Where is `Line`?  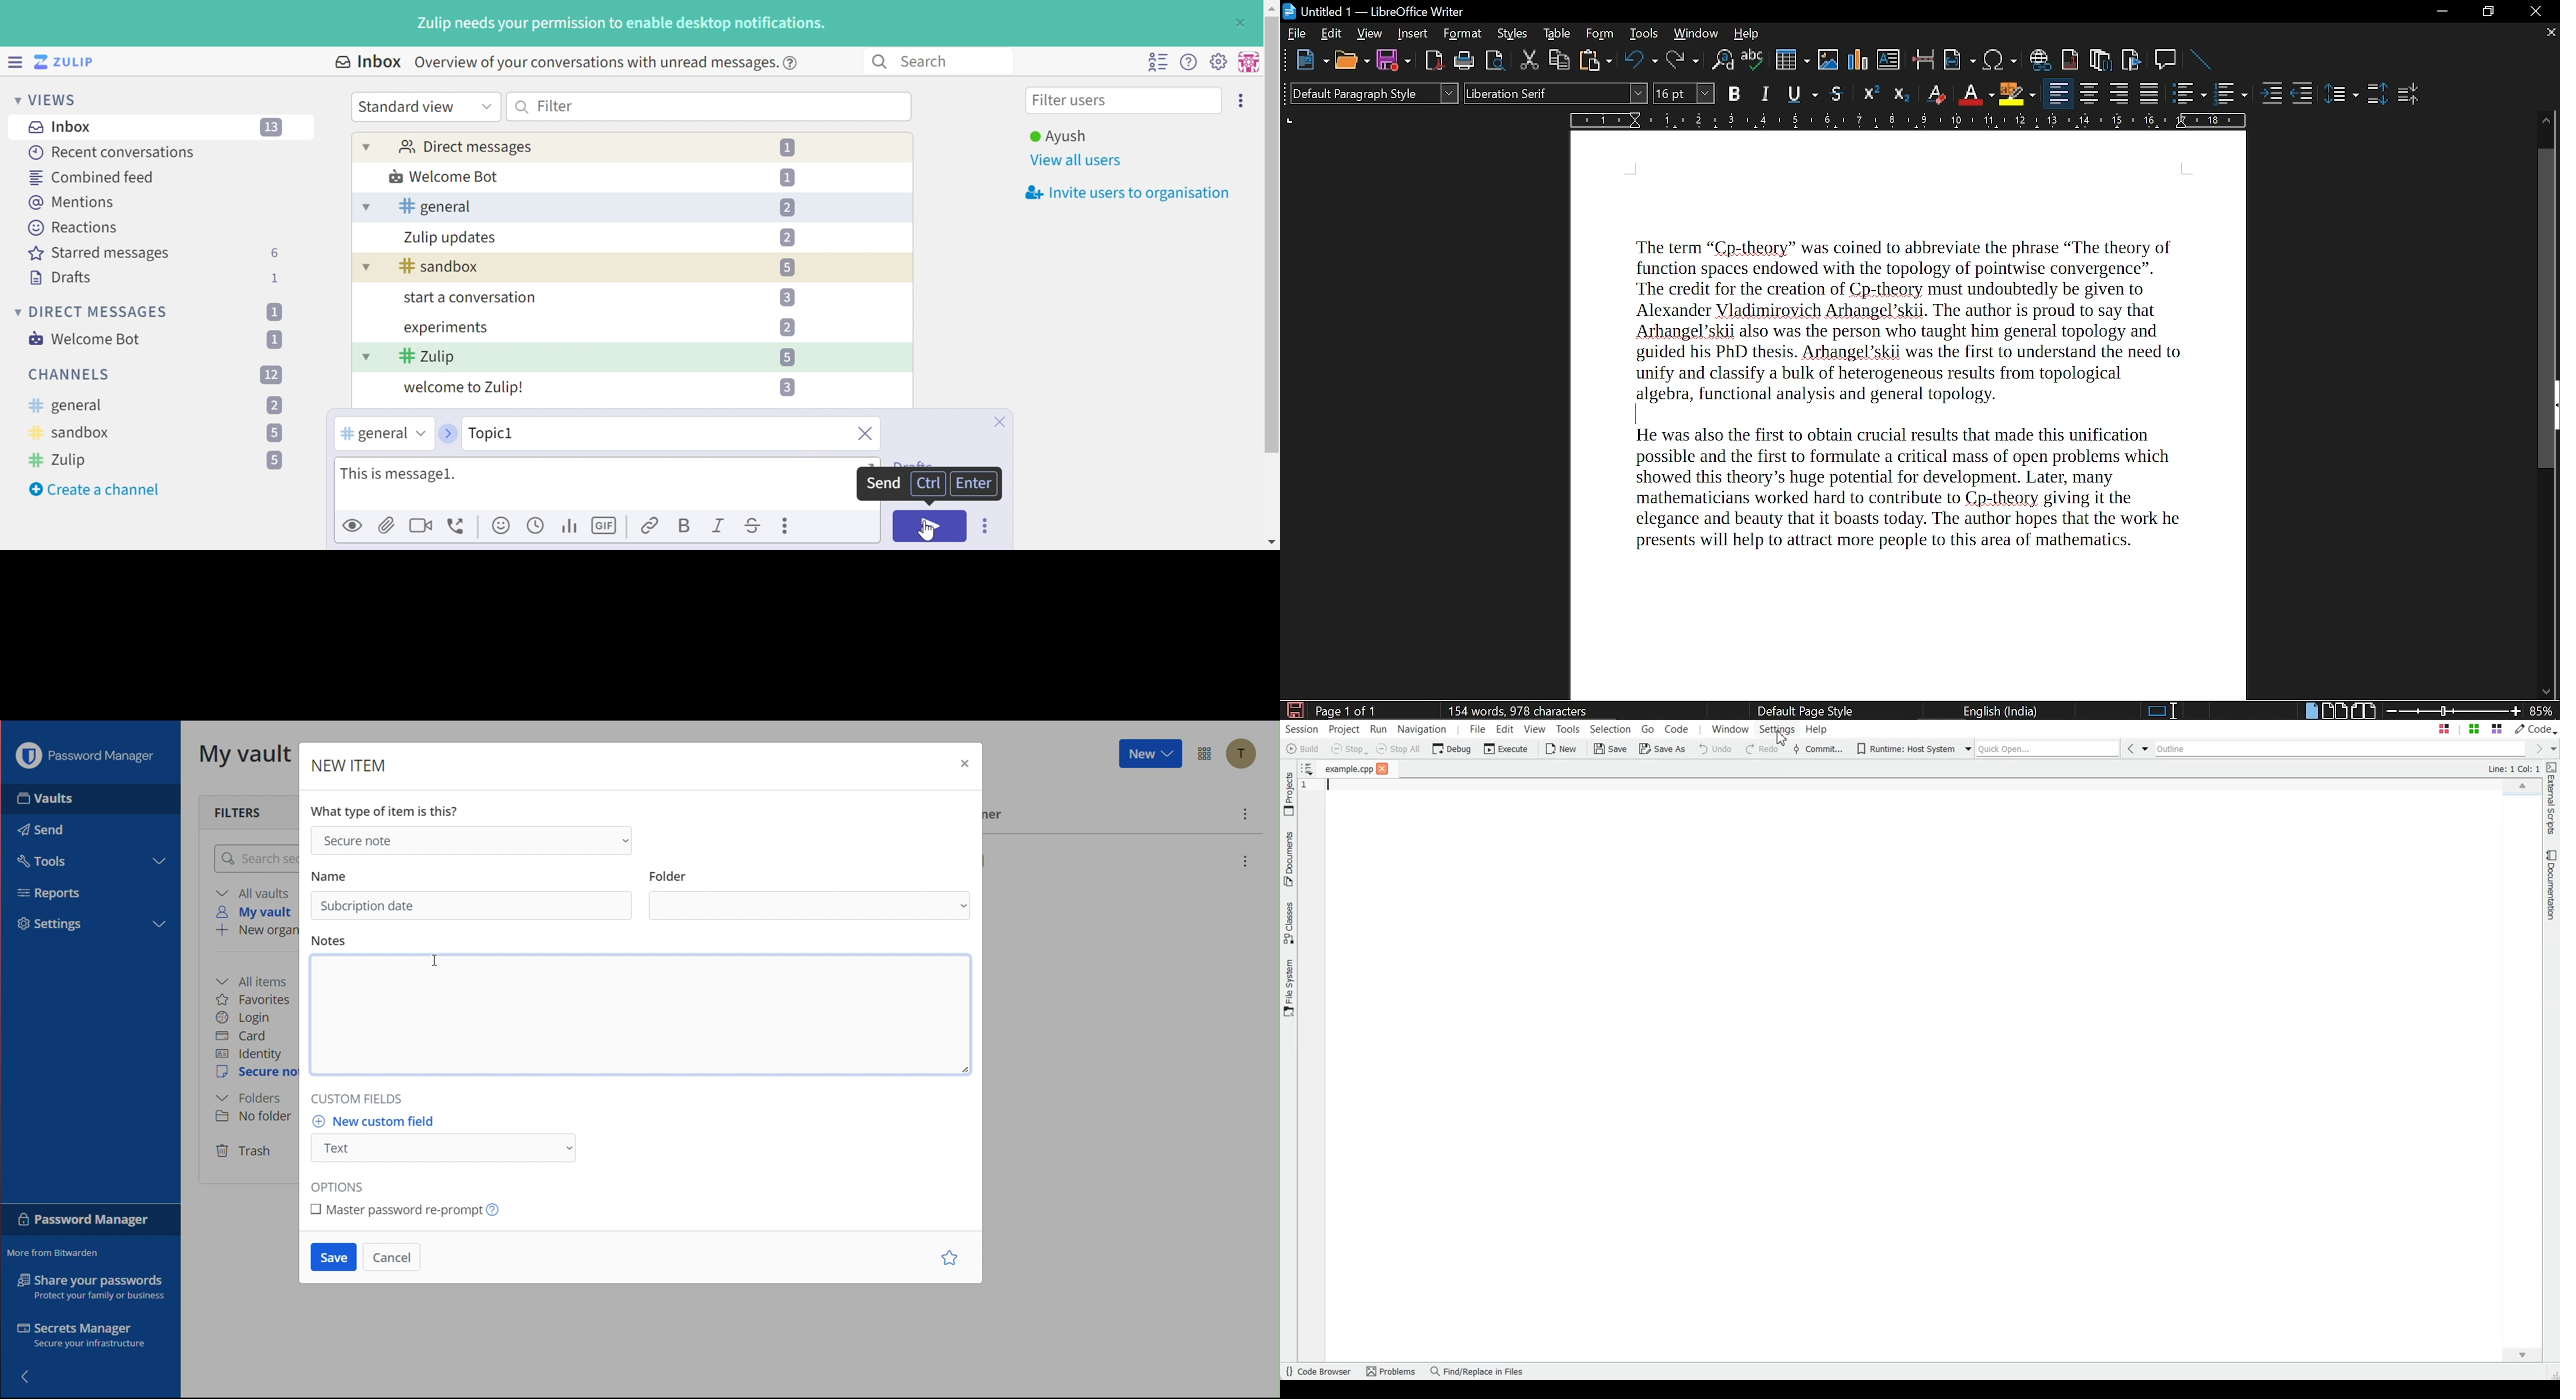
Line is located at coordinates (2201, 59).